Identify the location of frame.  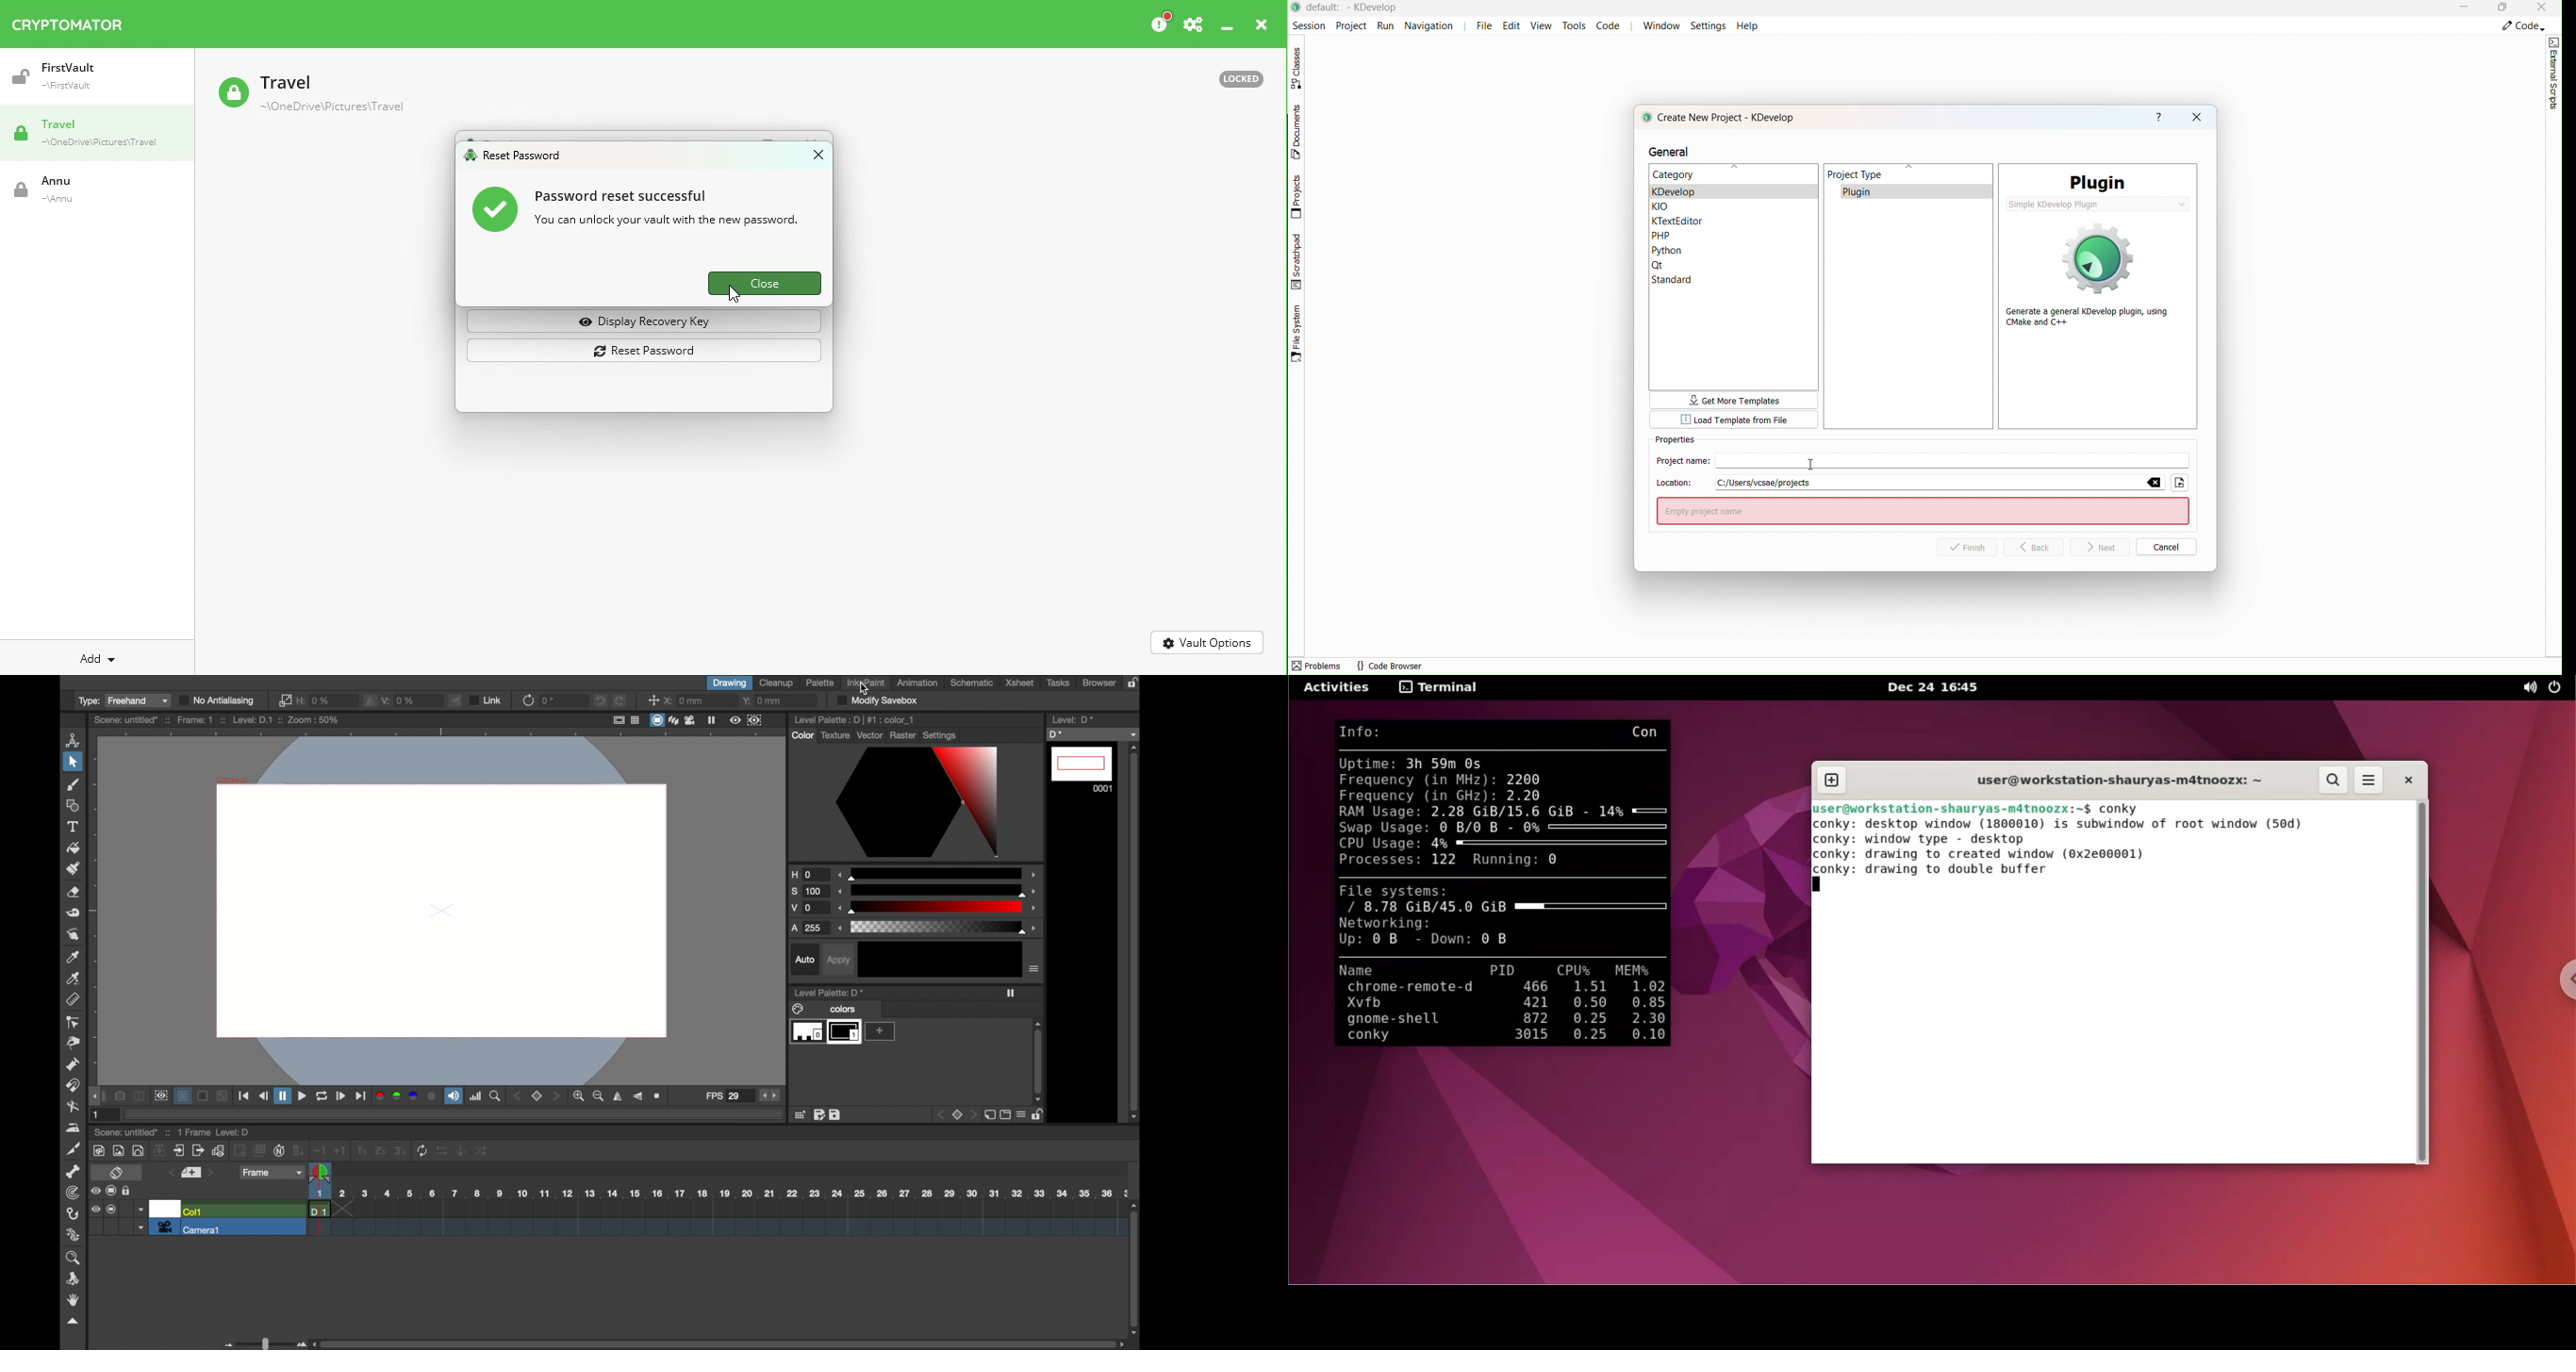
(755, 720).